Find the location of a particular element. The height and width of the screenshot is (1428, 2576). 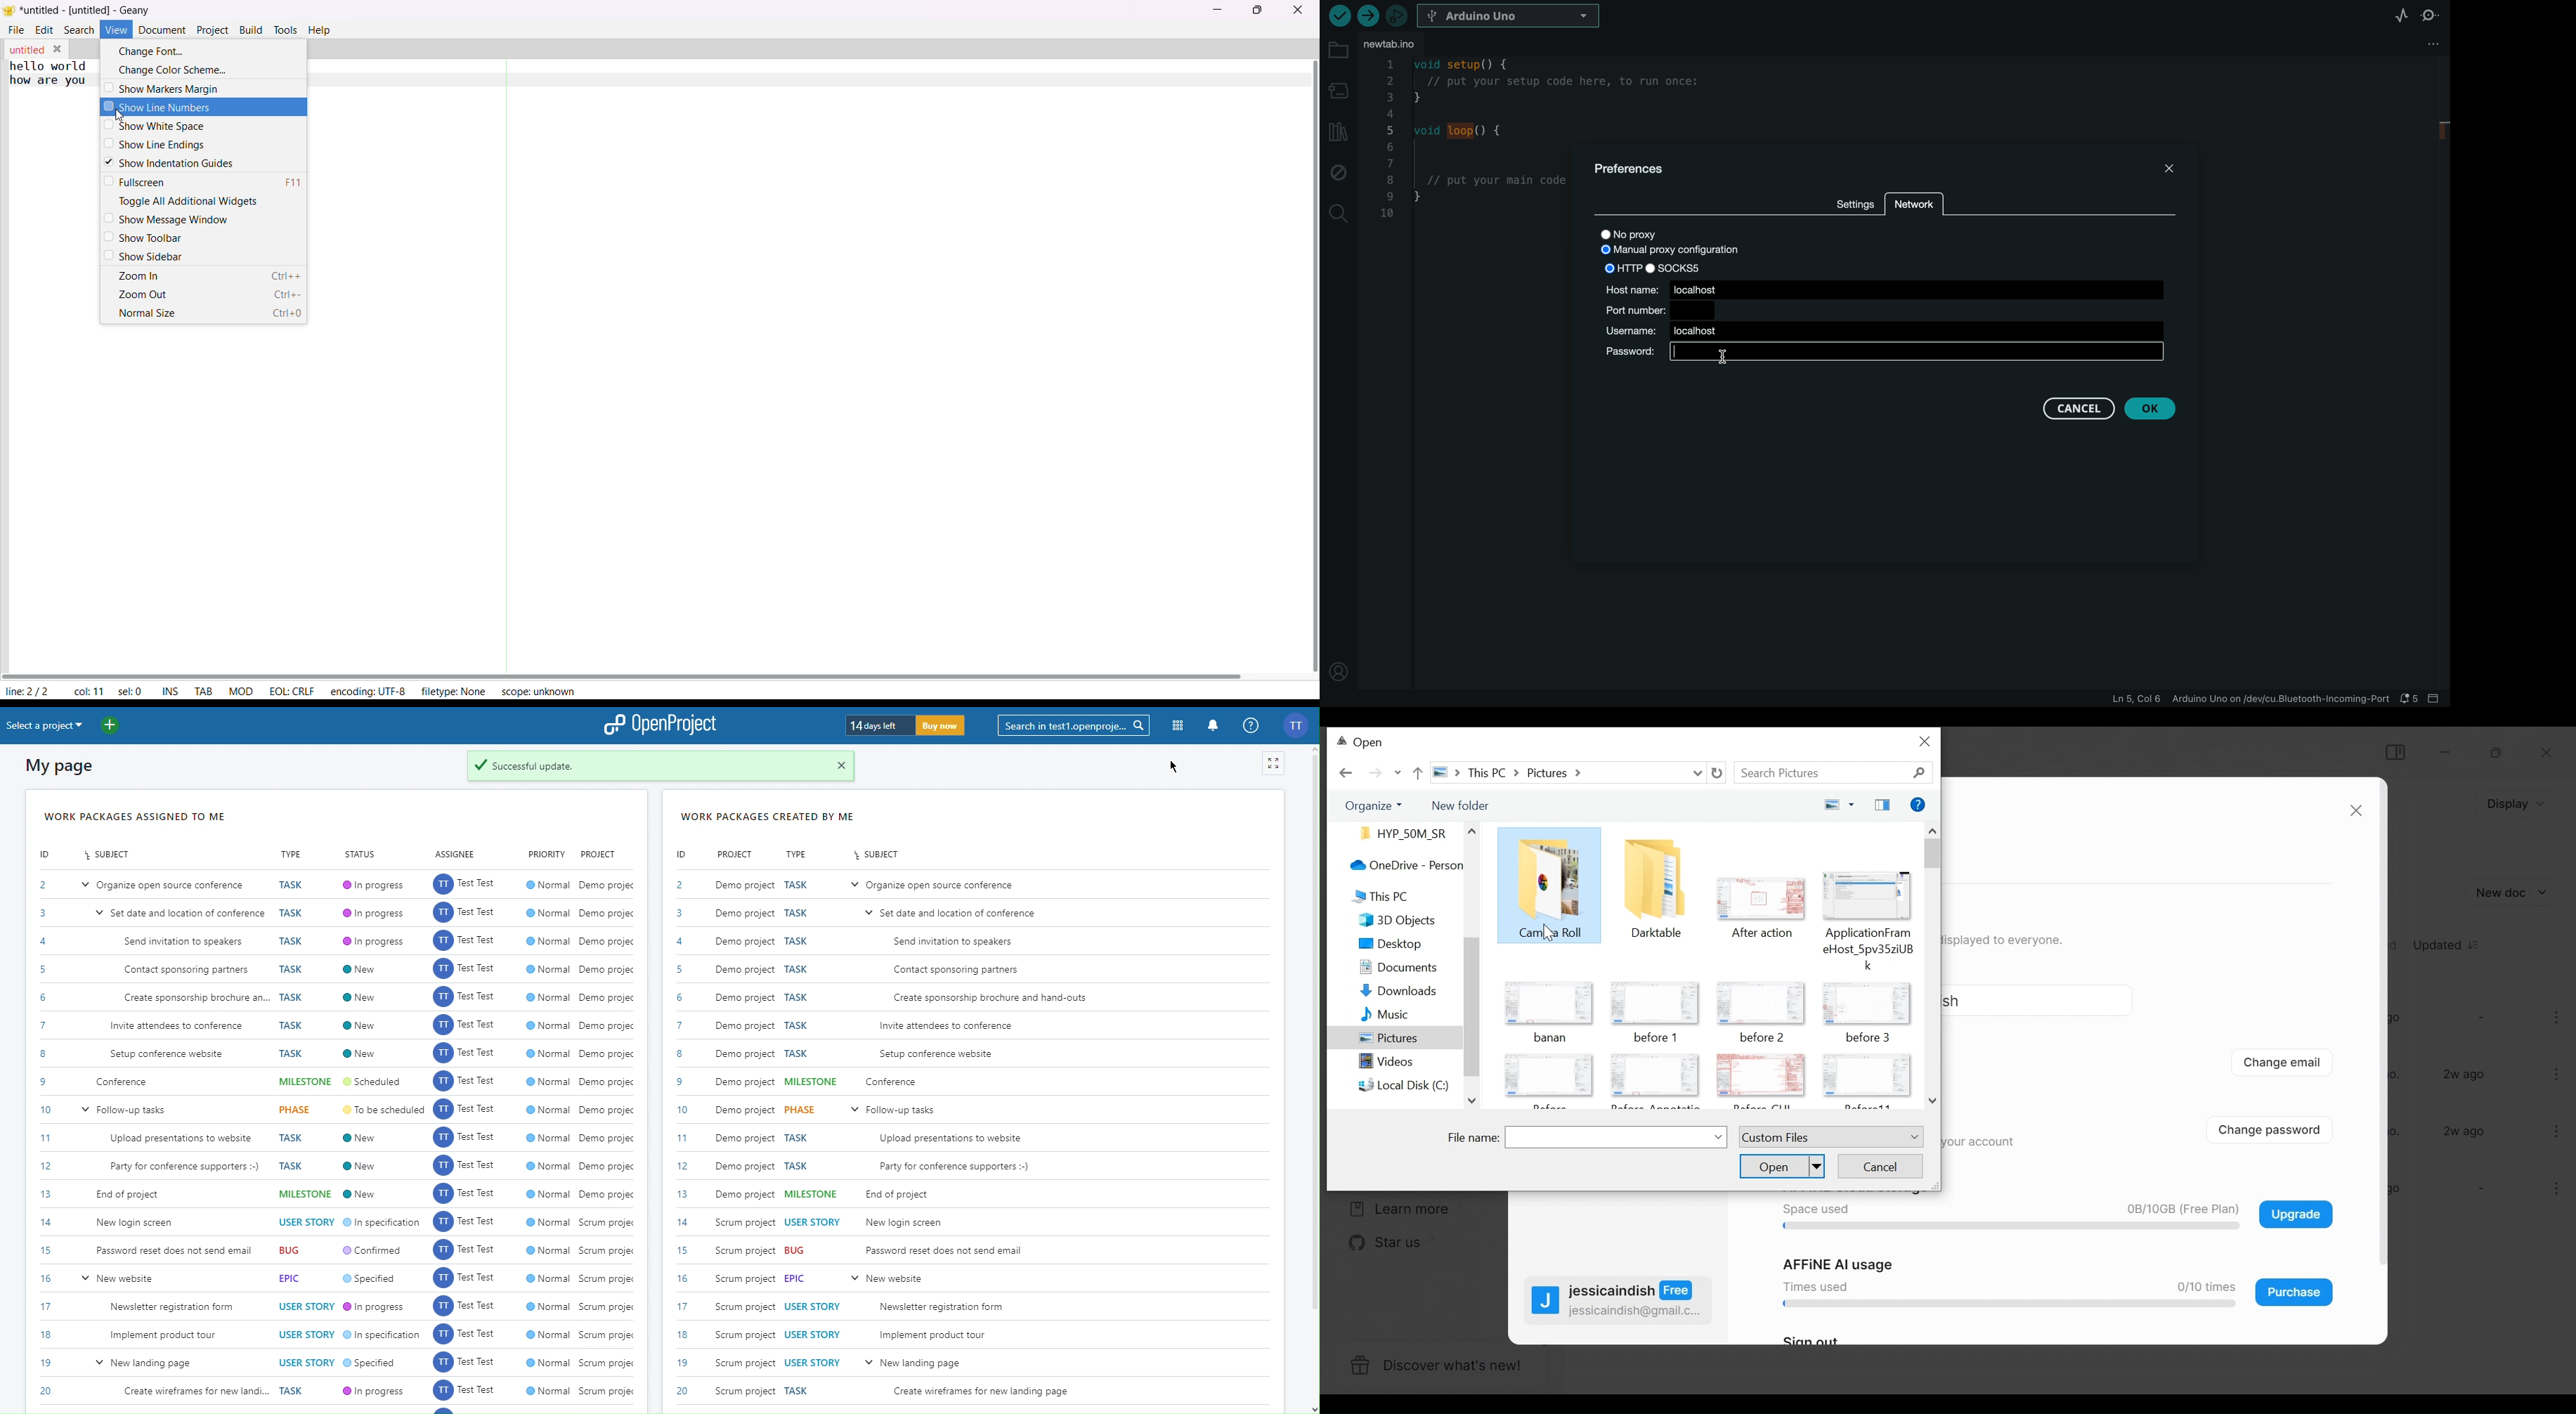

Music is located at coordinates (1375, 1016).